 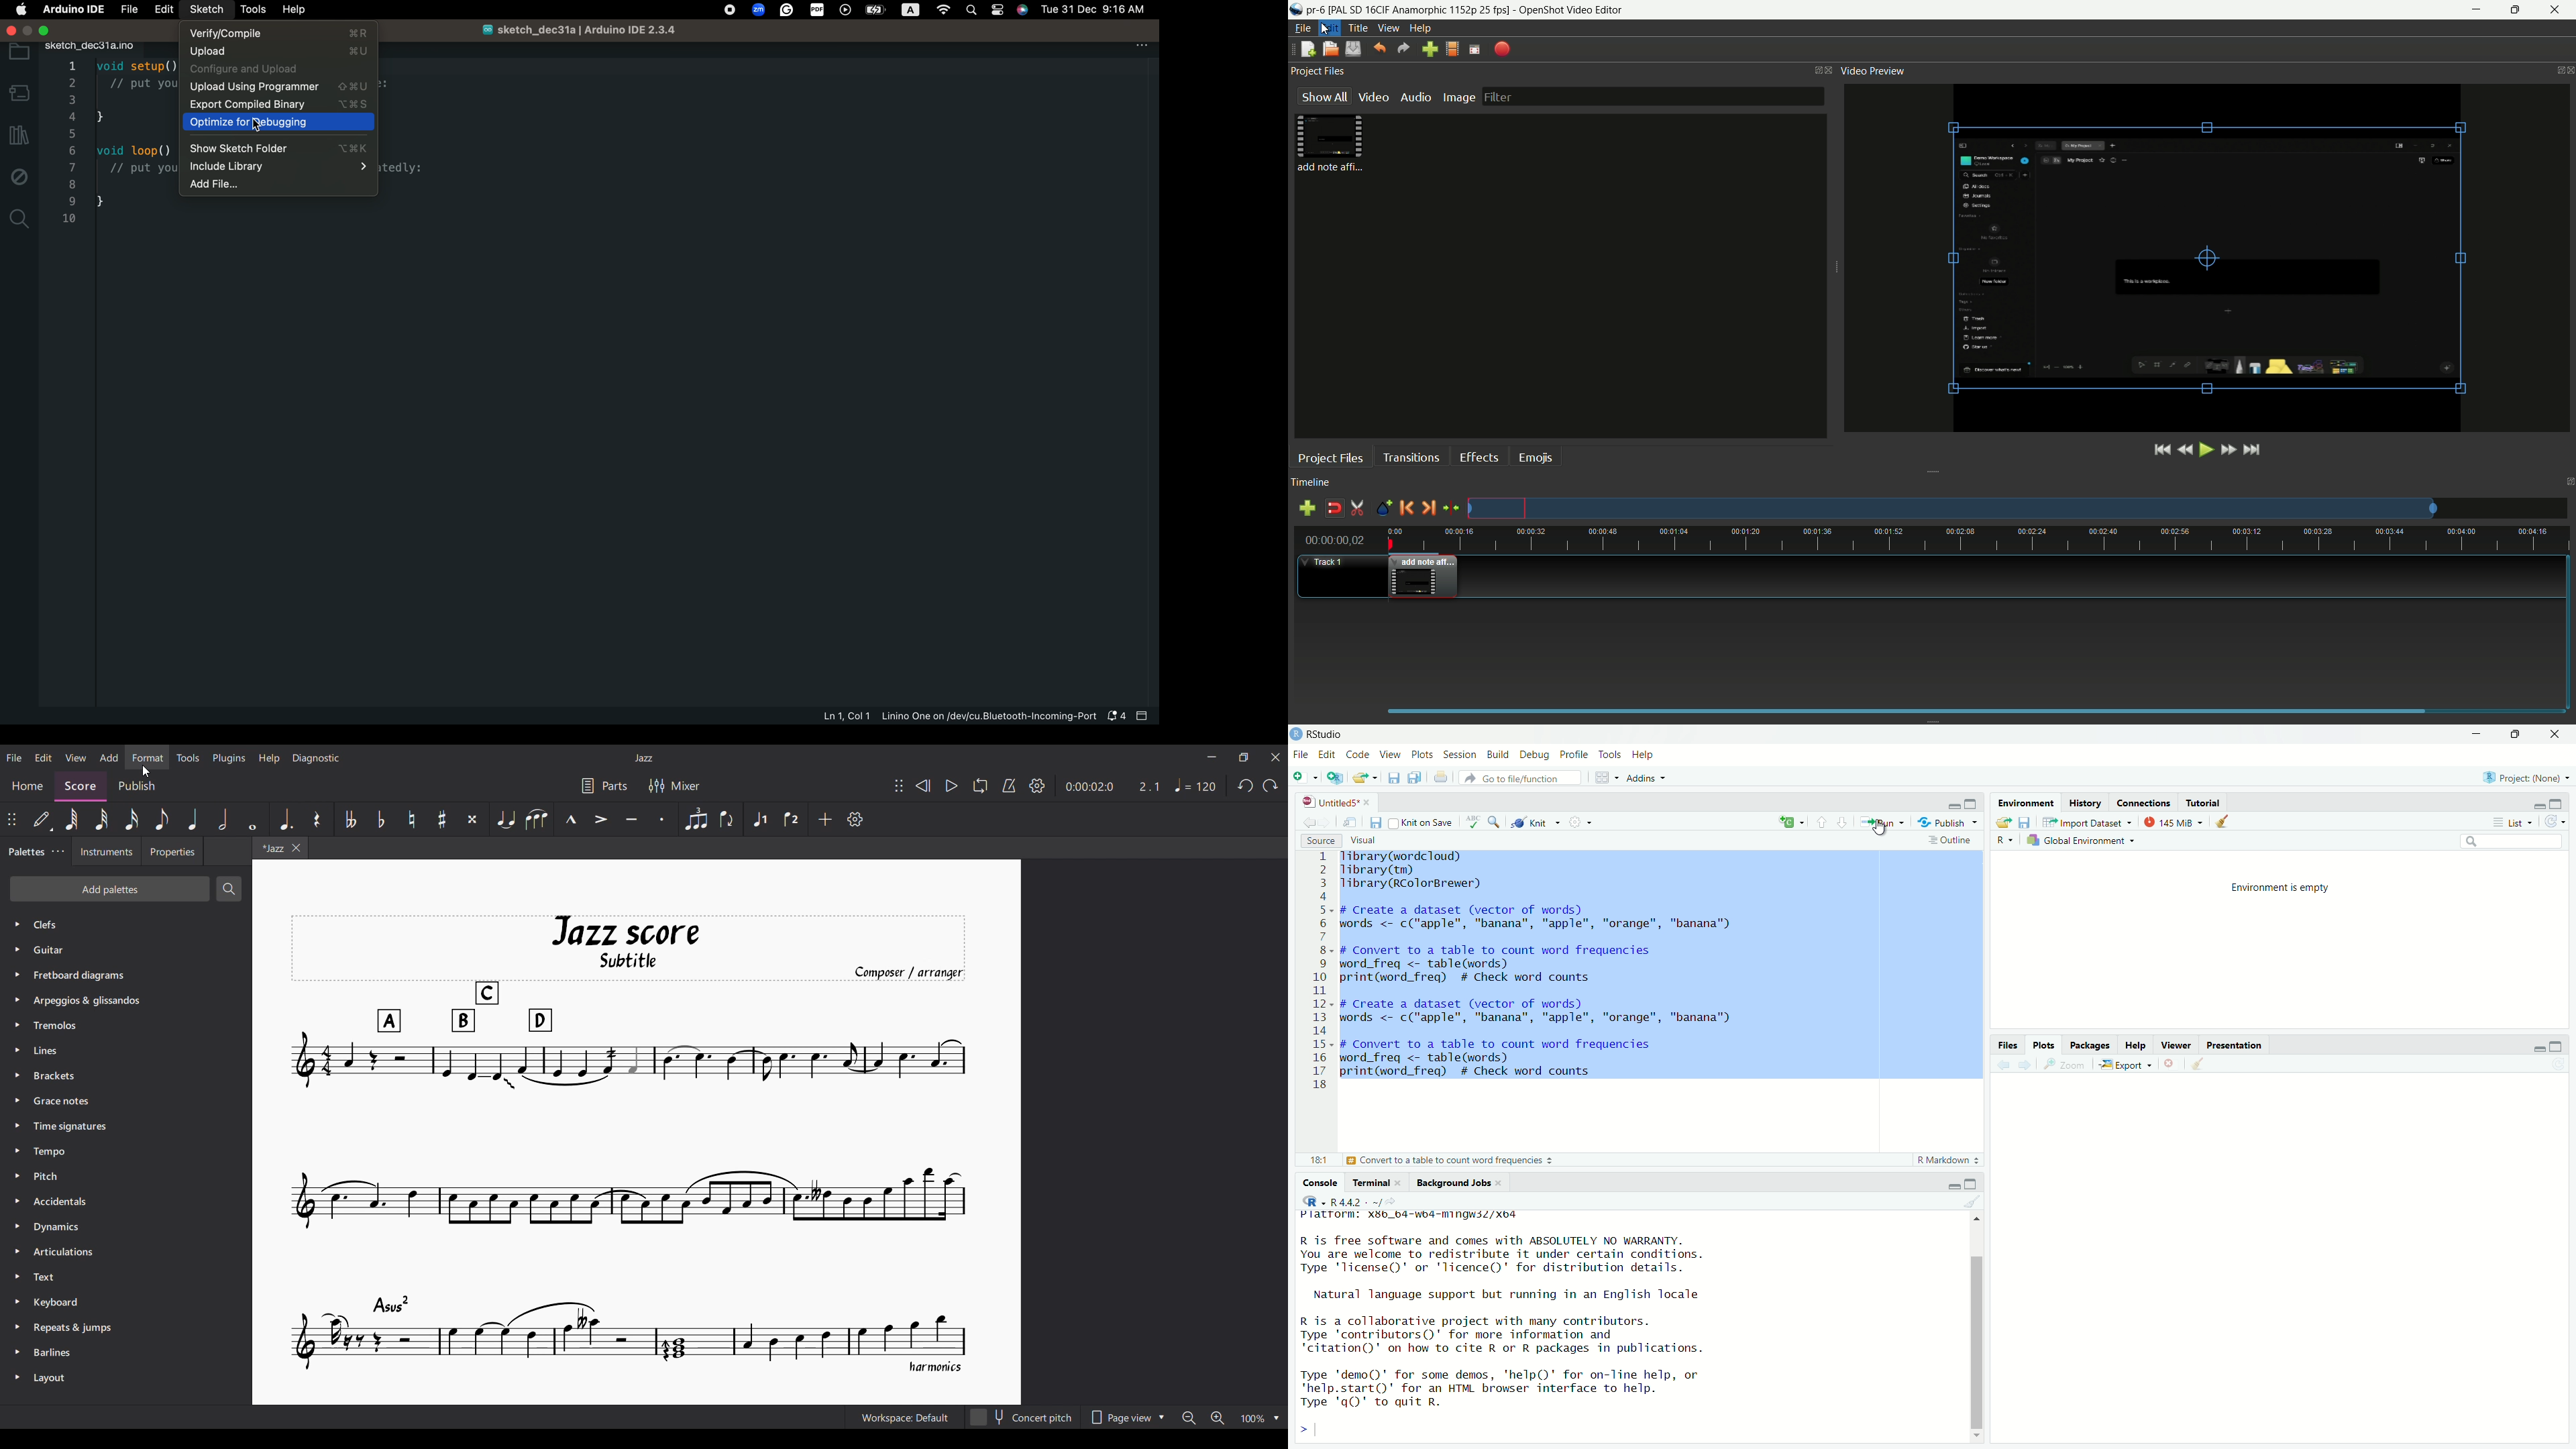 I want to click on Revert changes, so click(x=2553, y=822).